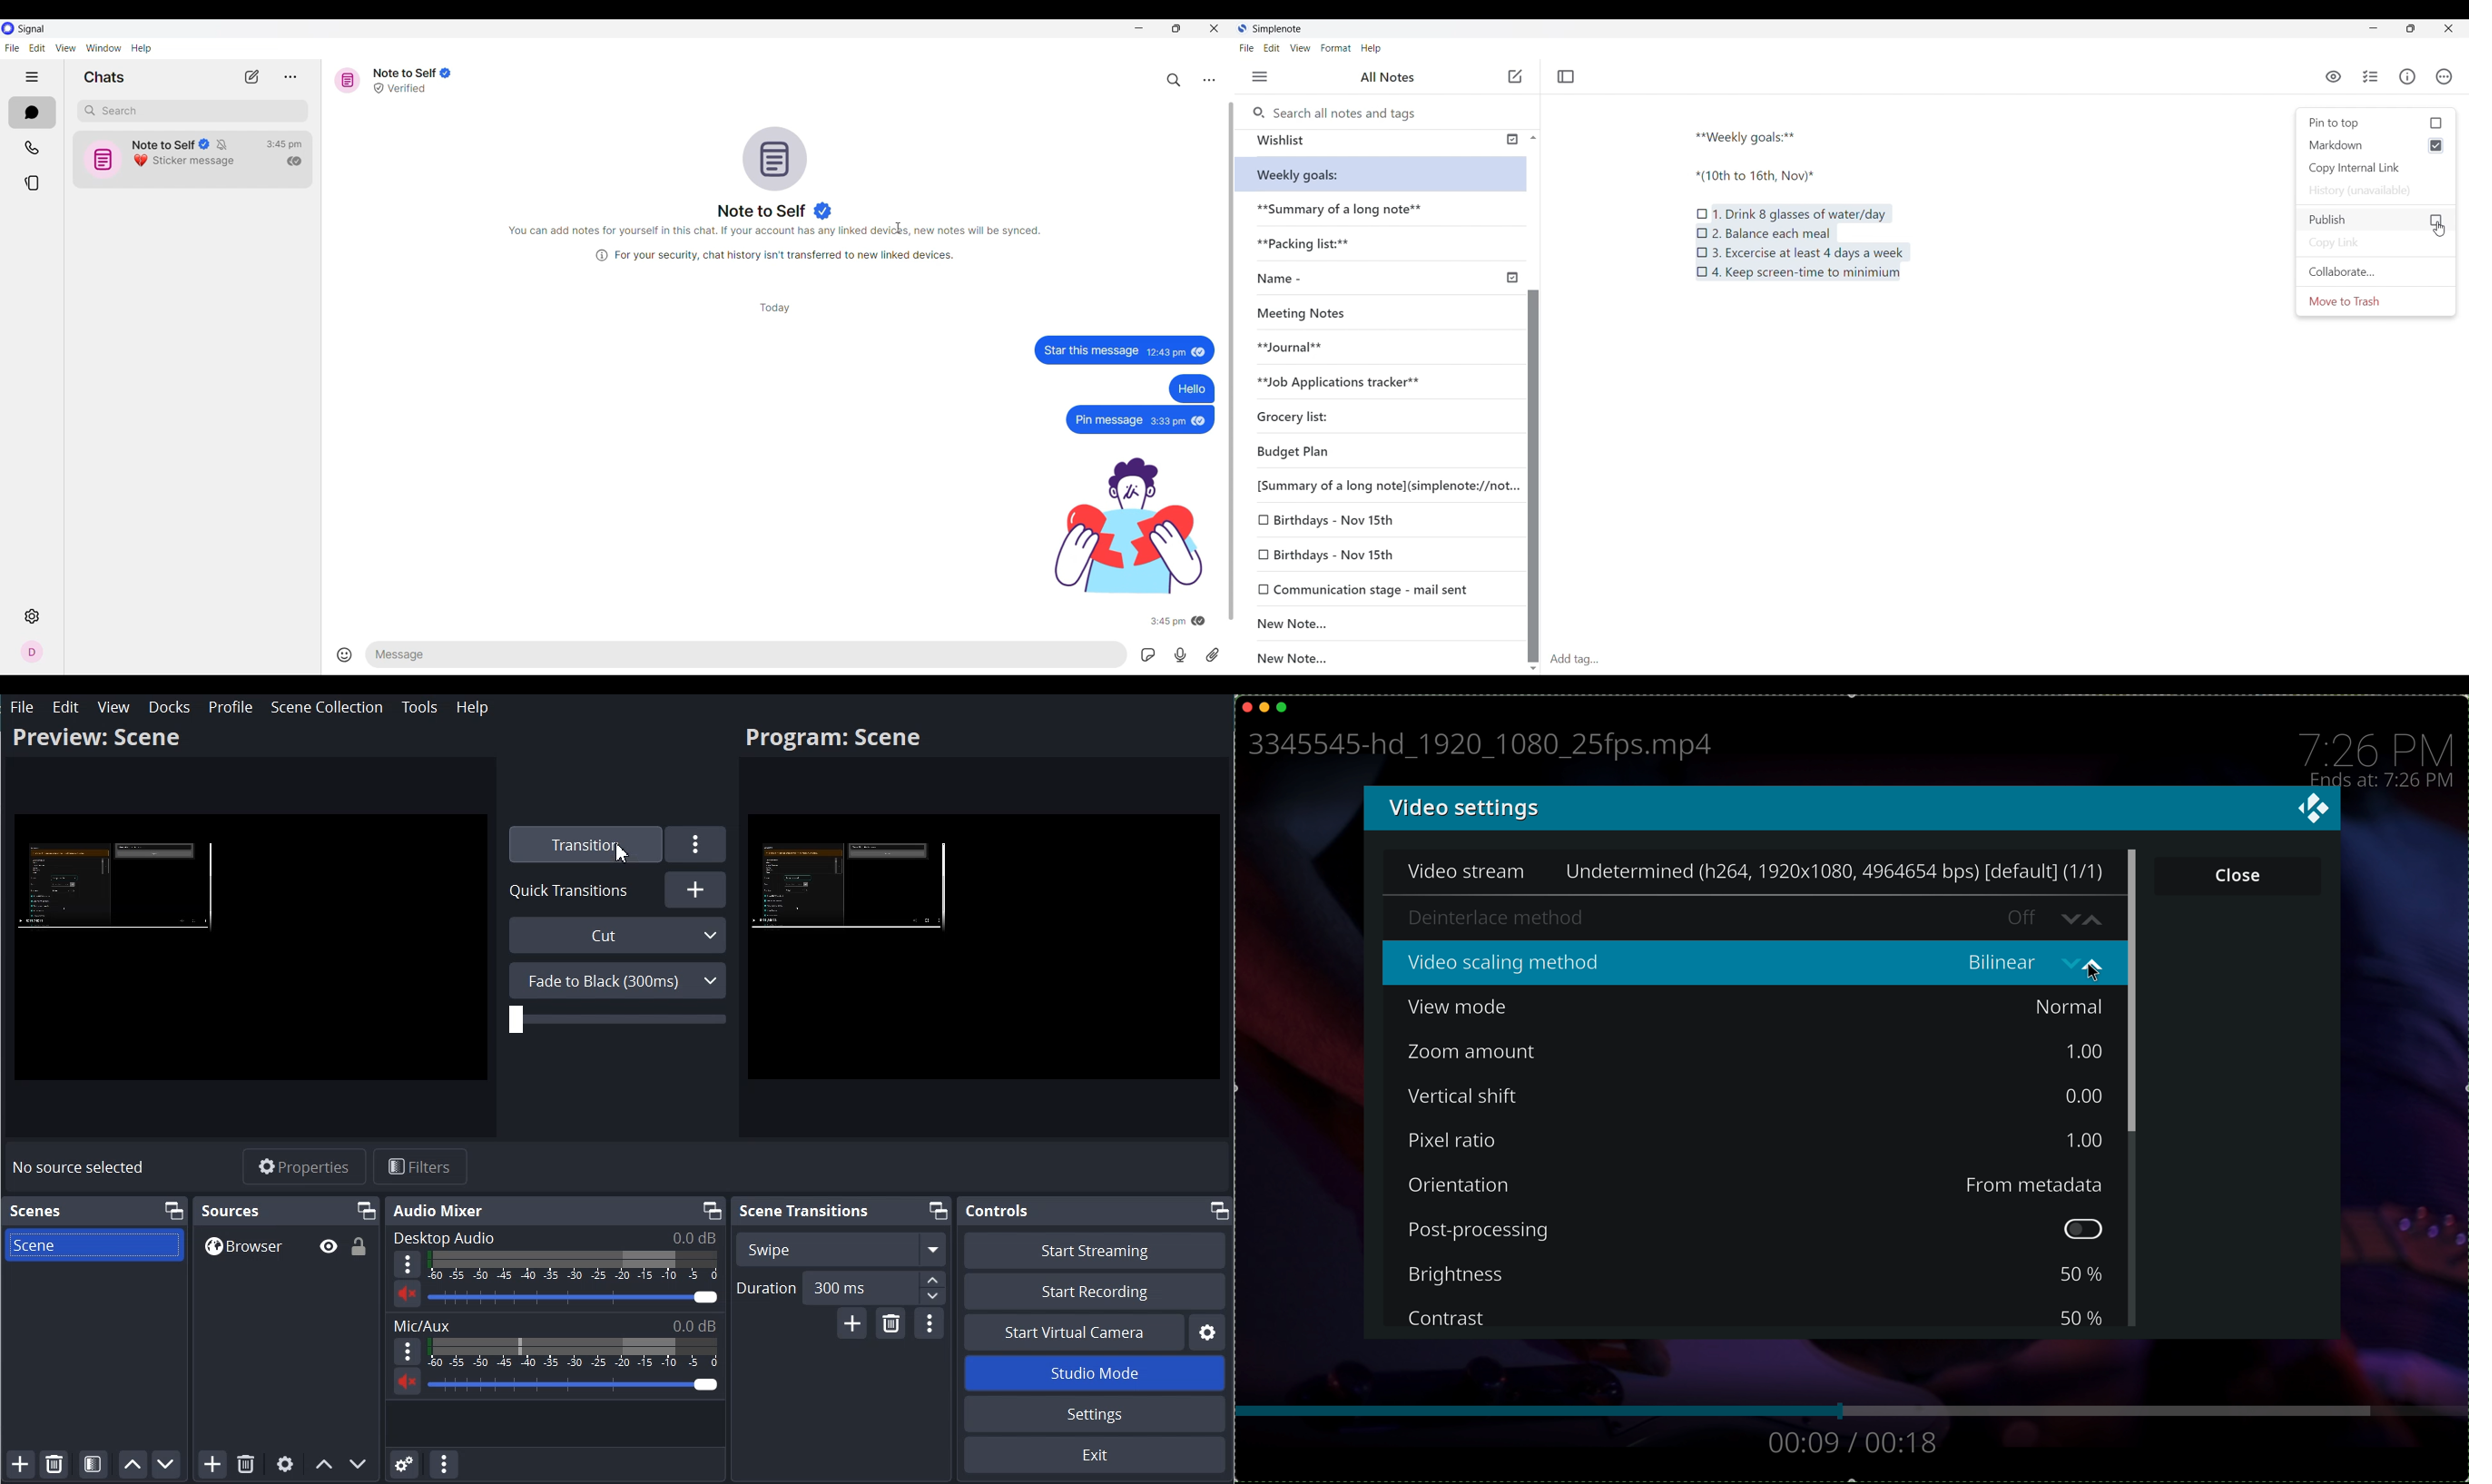  What do you see at coordinates (2368, 77) in the screenshot?
I see `Checklist` at bounding box center [2368, 77].